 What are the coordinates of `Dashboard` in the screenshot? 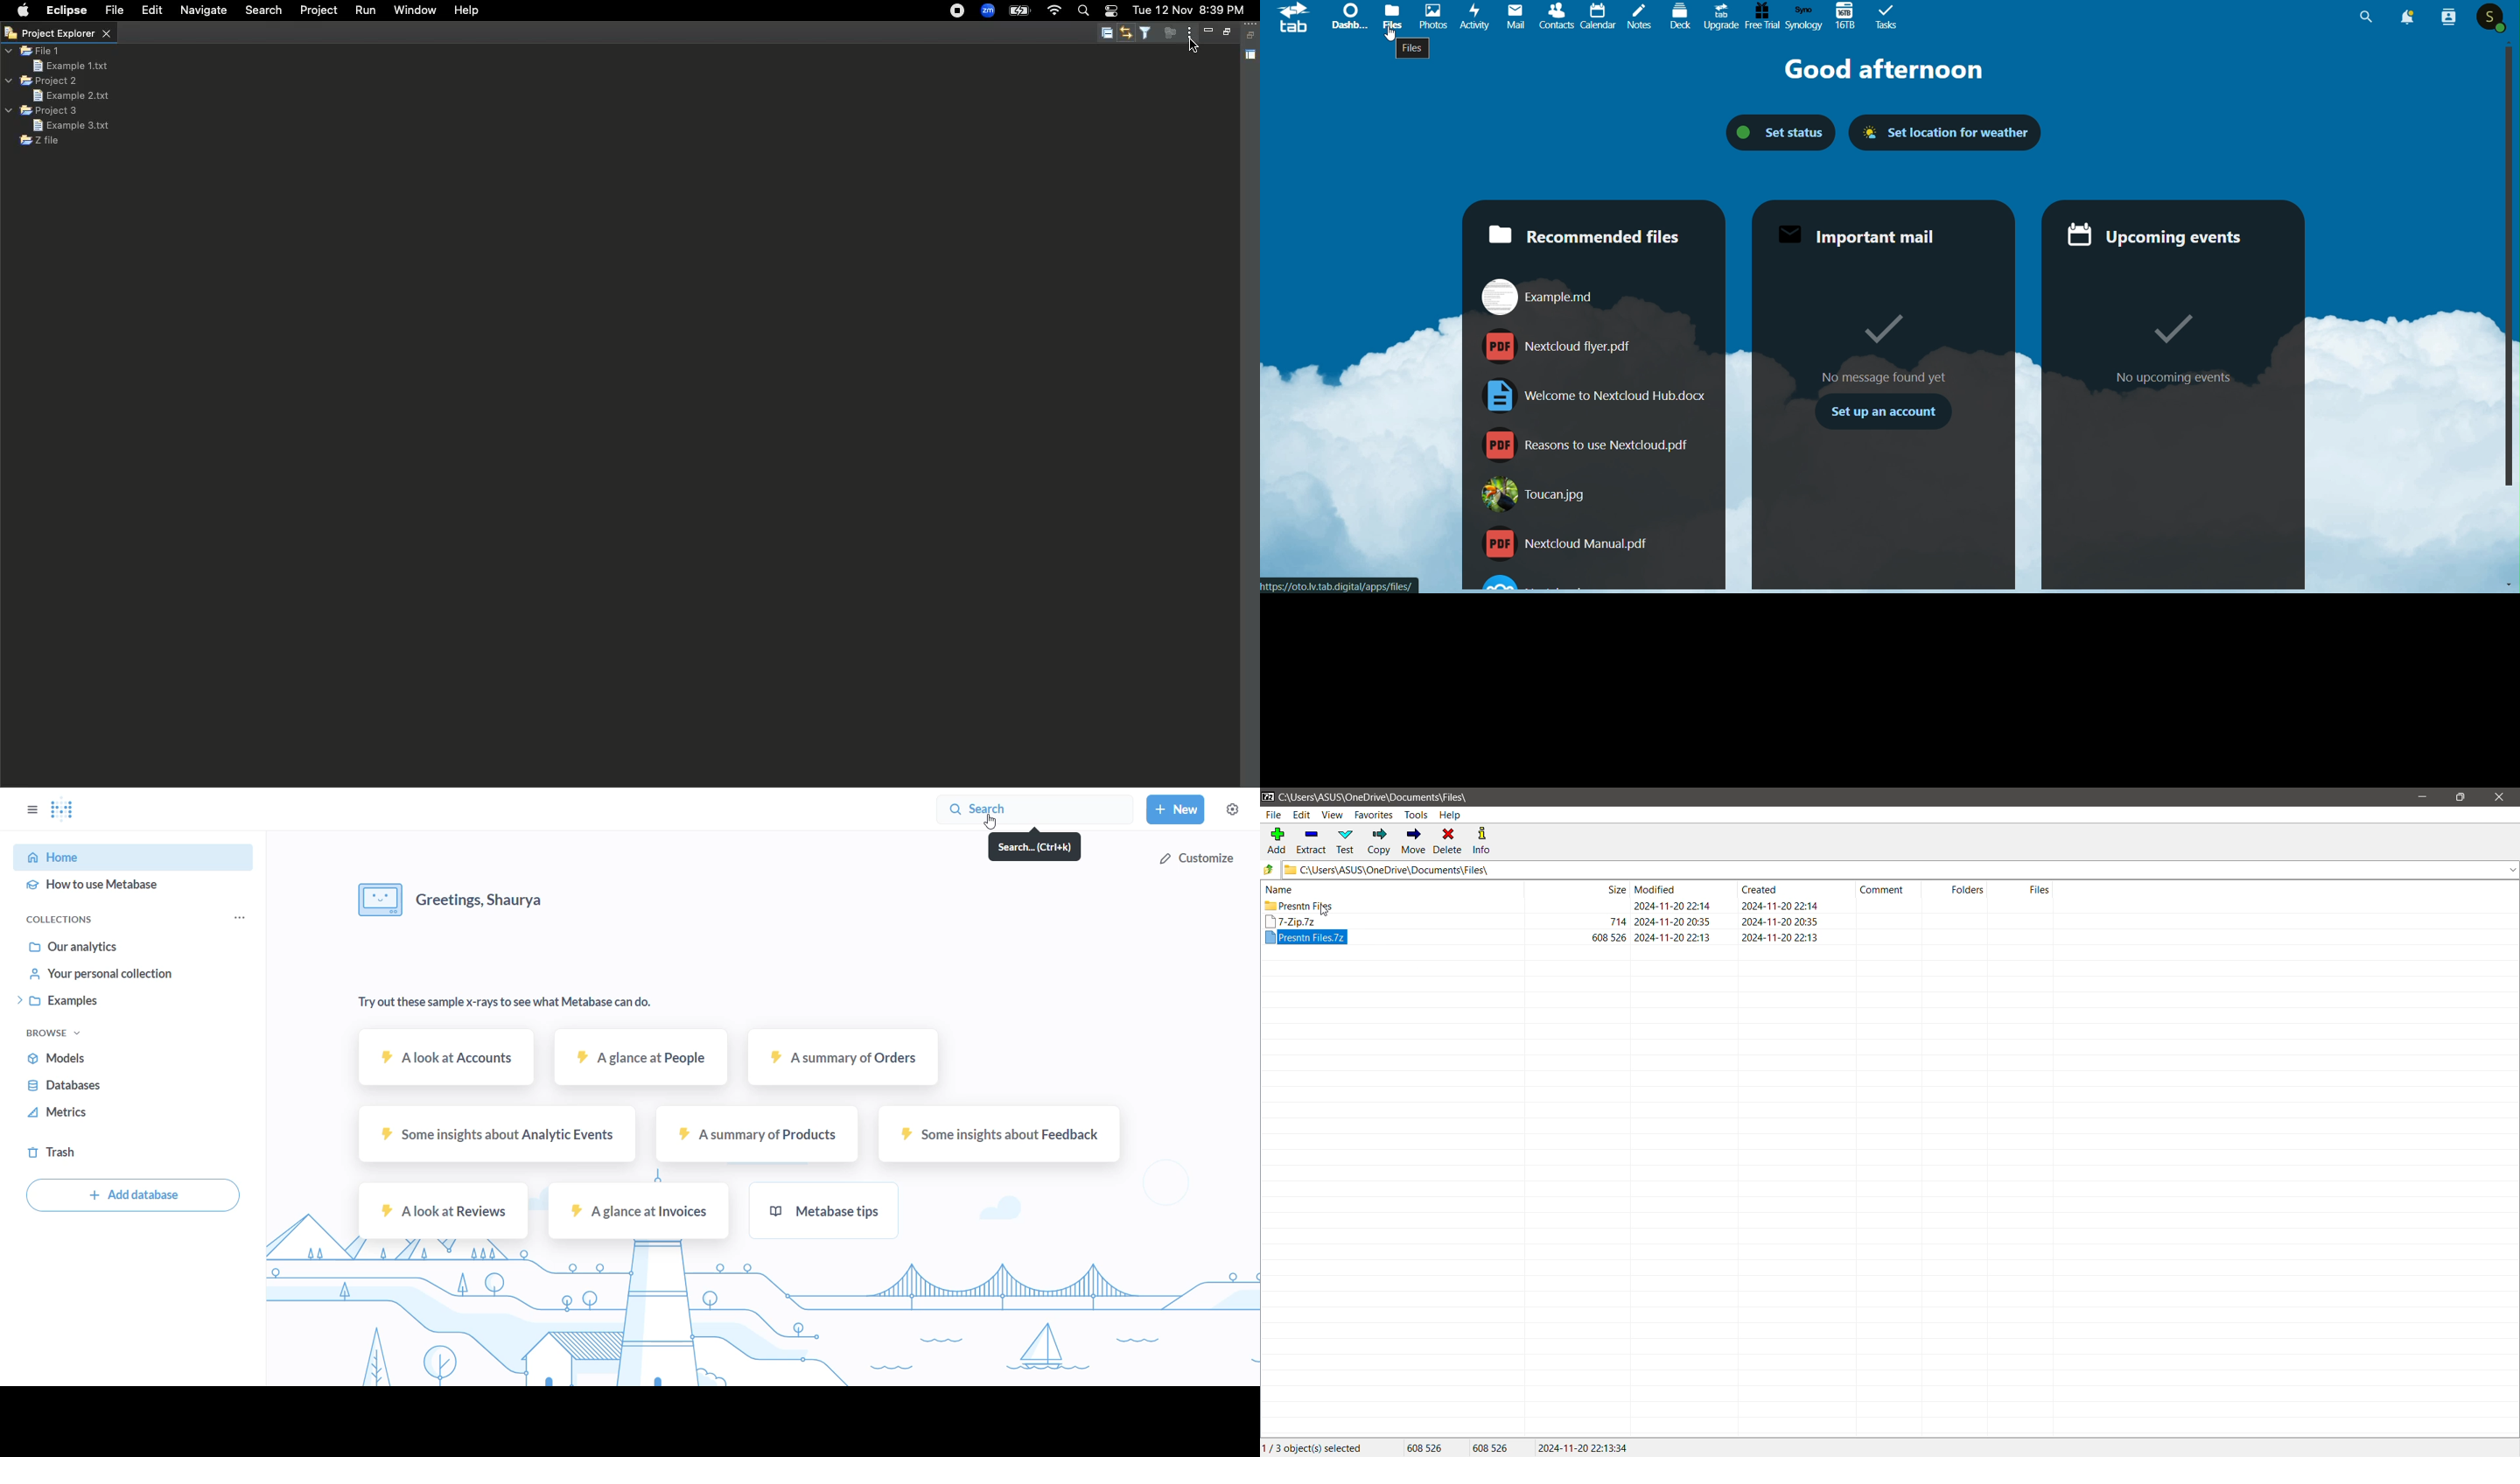 It's located at (1350, 17).